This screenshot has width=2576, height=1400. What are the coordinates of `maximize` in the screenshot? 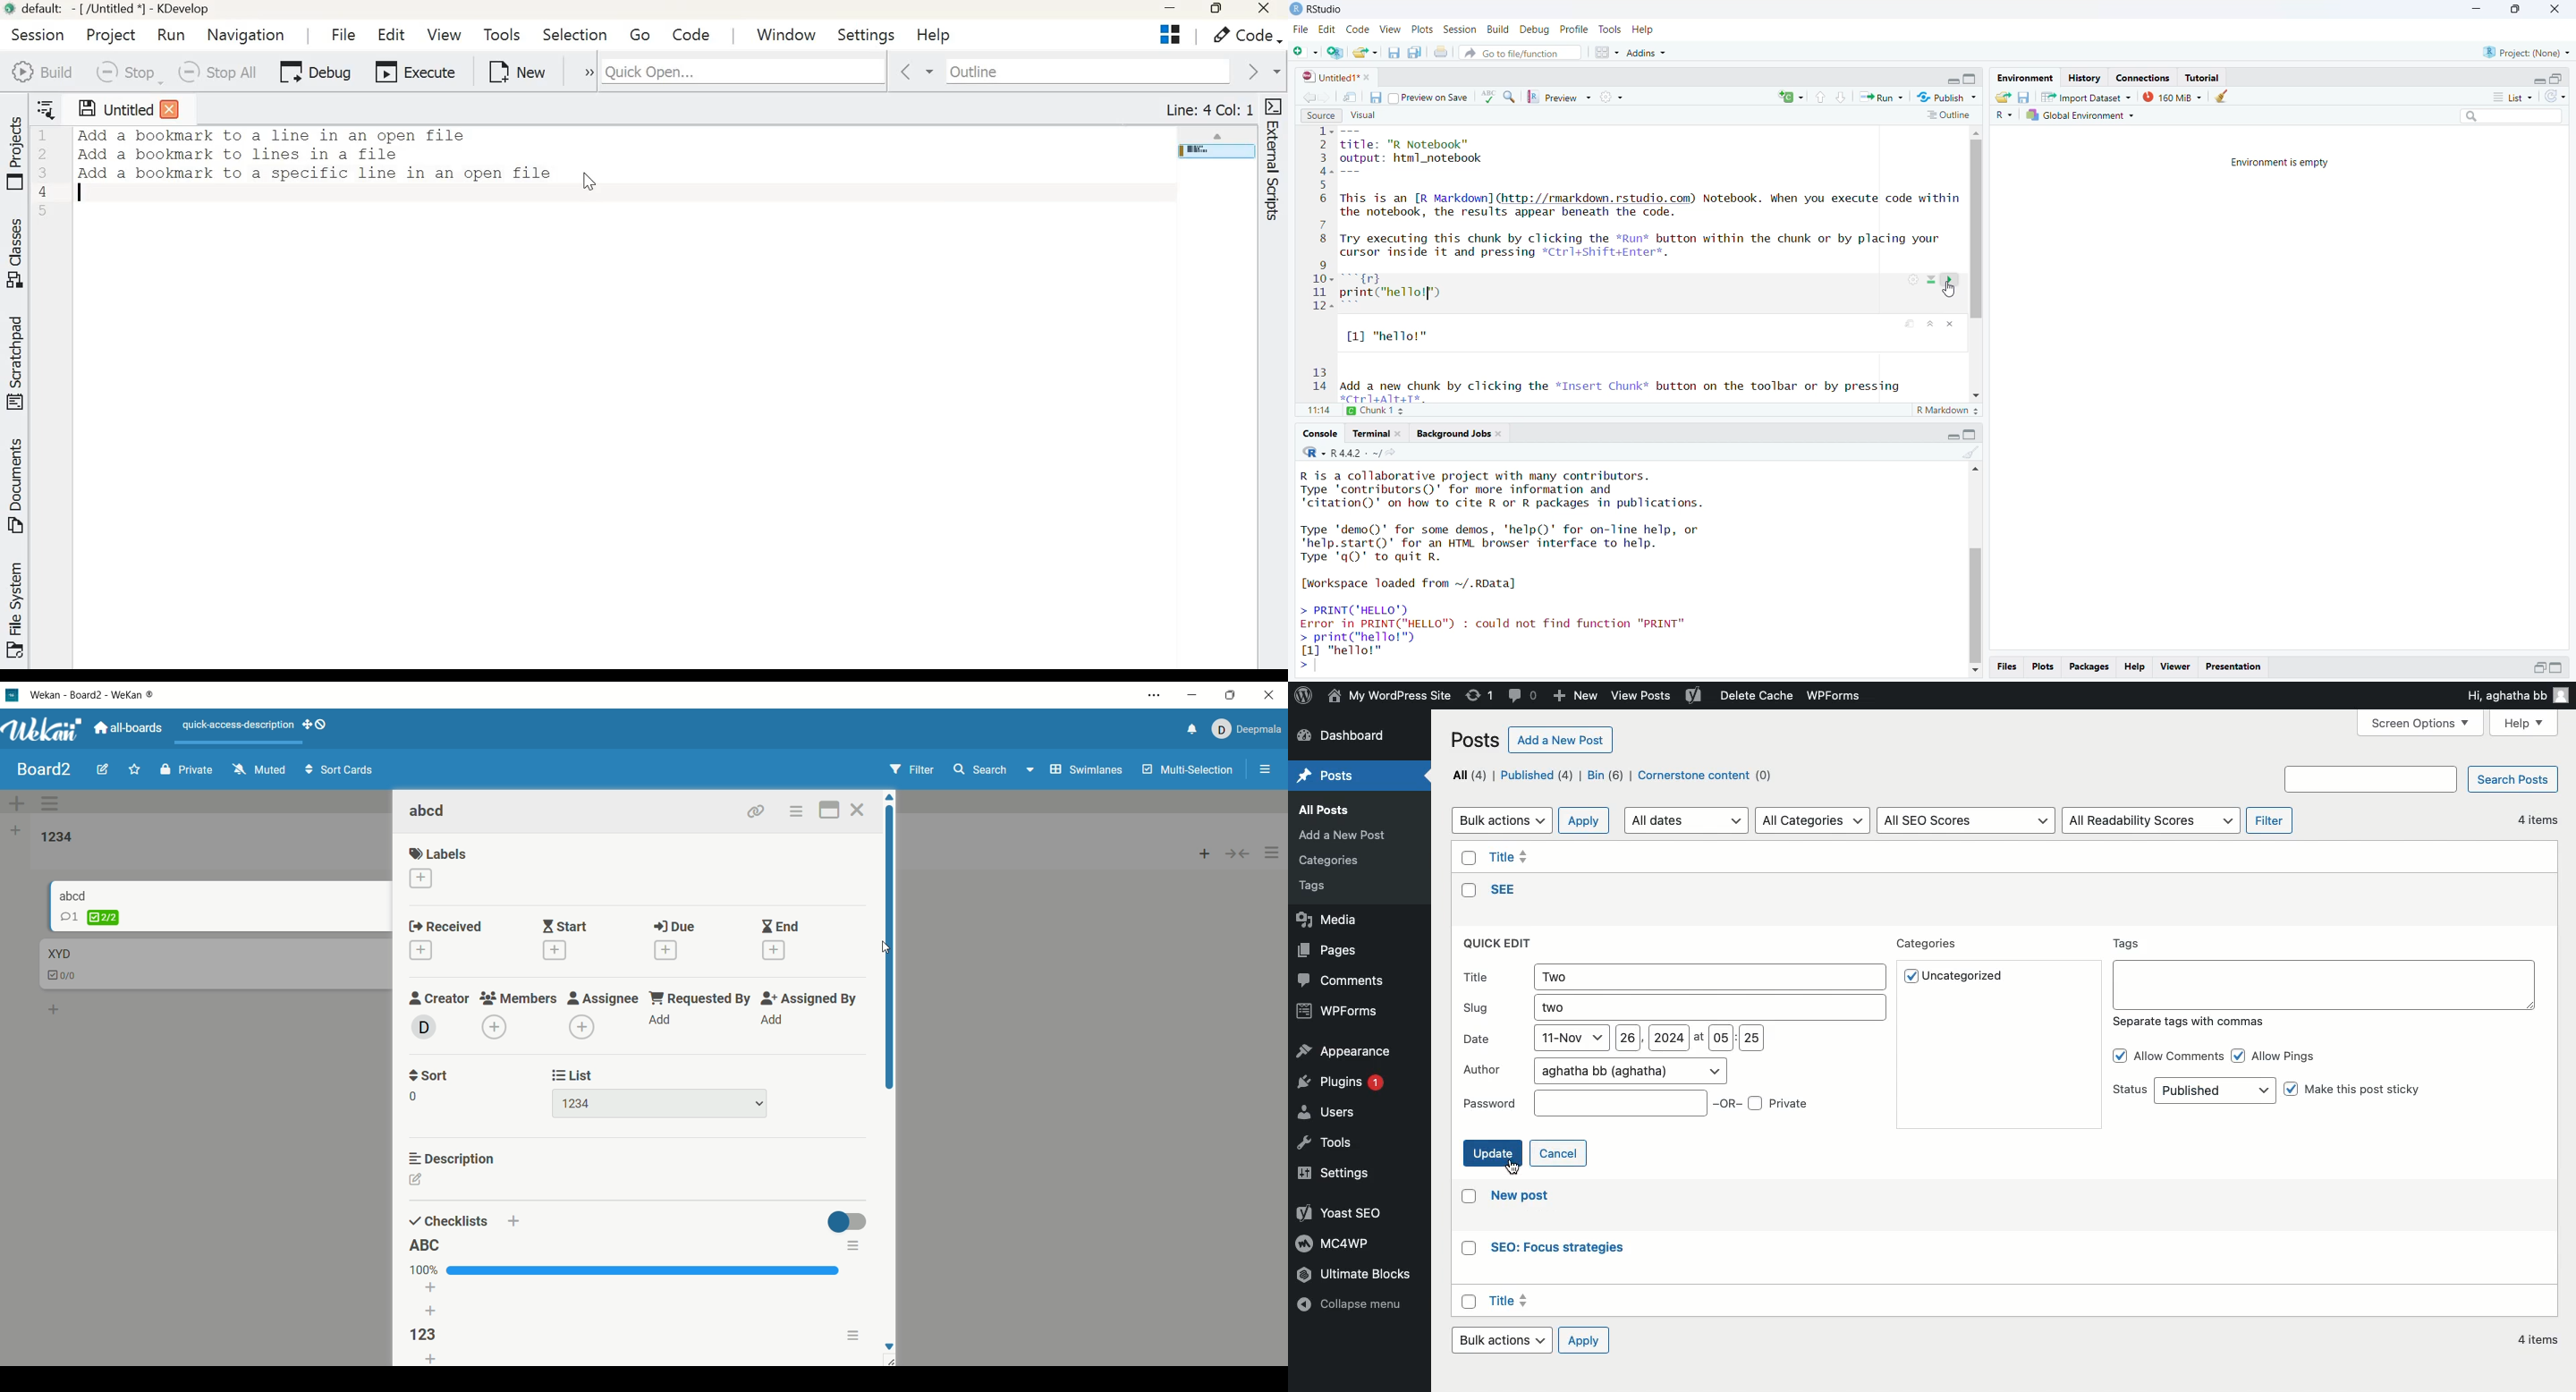 It's located at (2514, 10).